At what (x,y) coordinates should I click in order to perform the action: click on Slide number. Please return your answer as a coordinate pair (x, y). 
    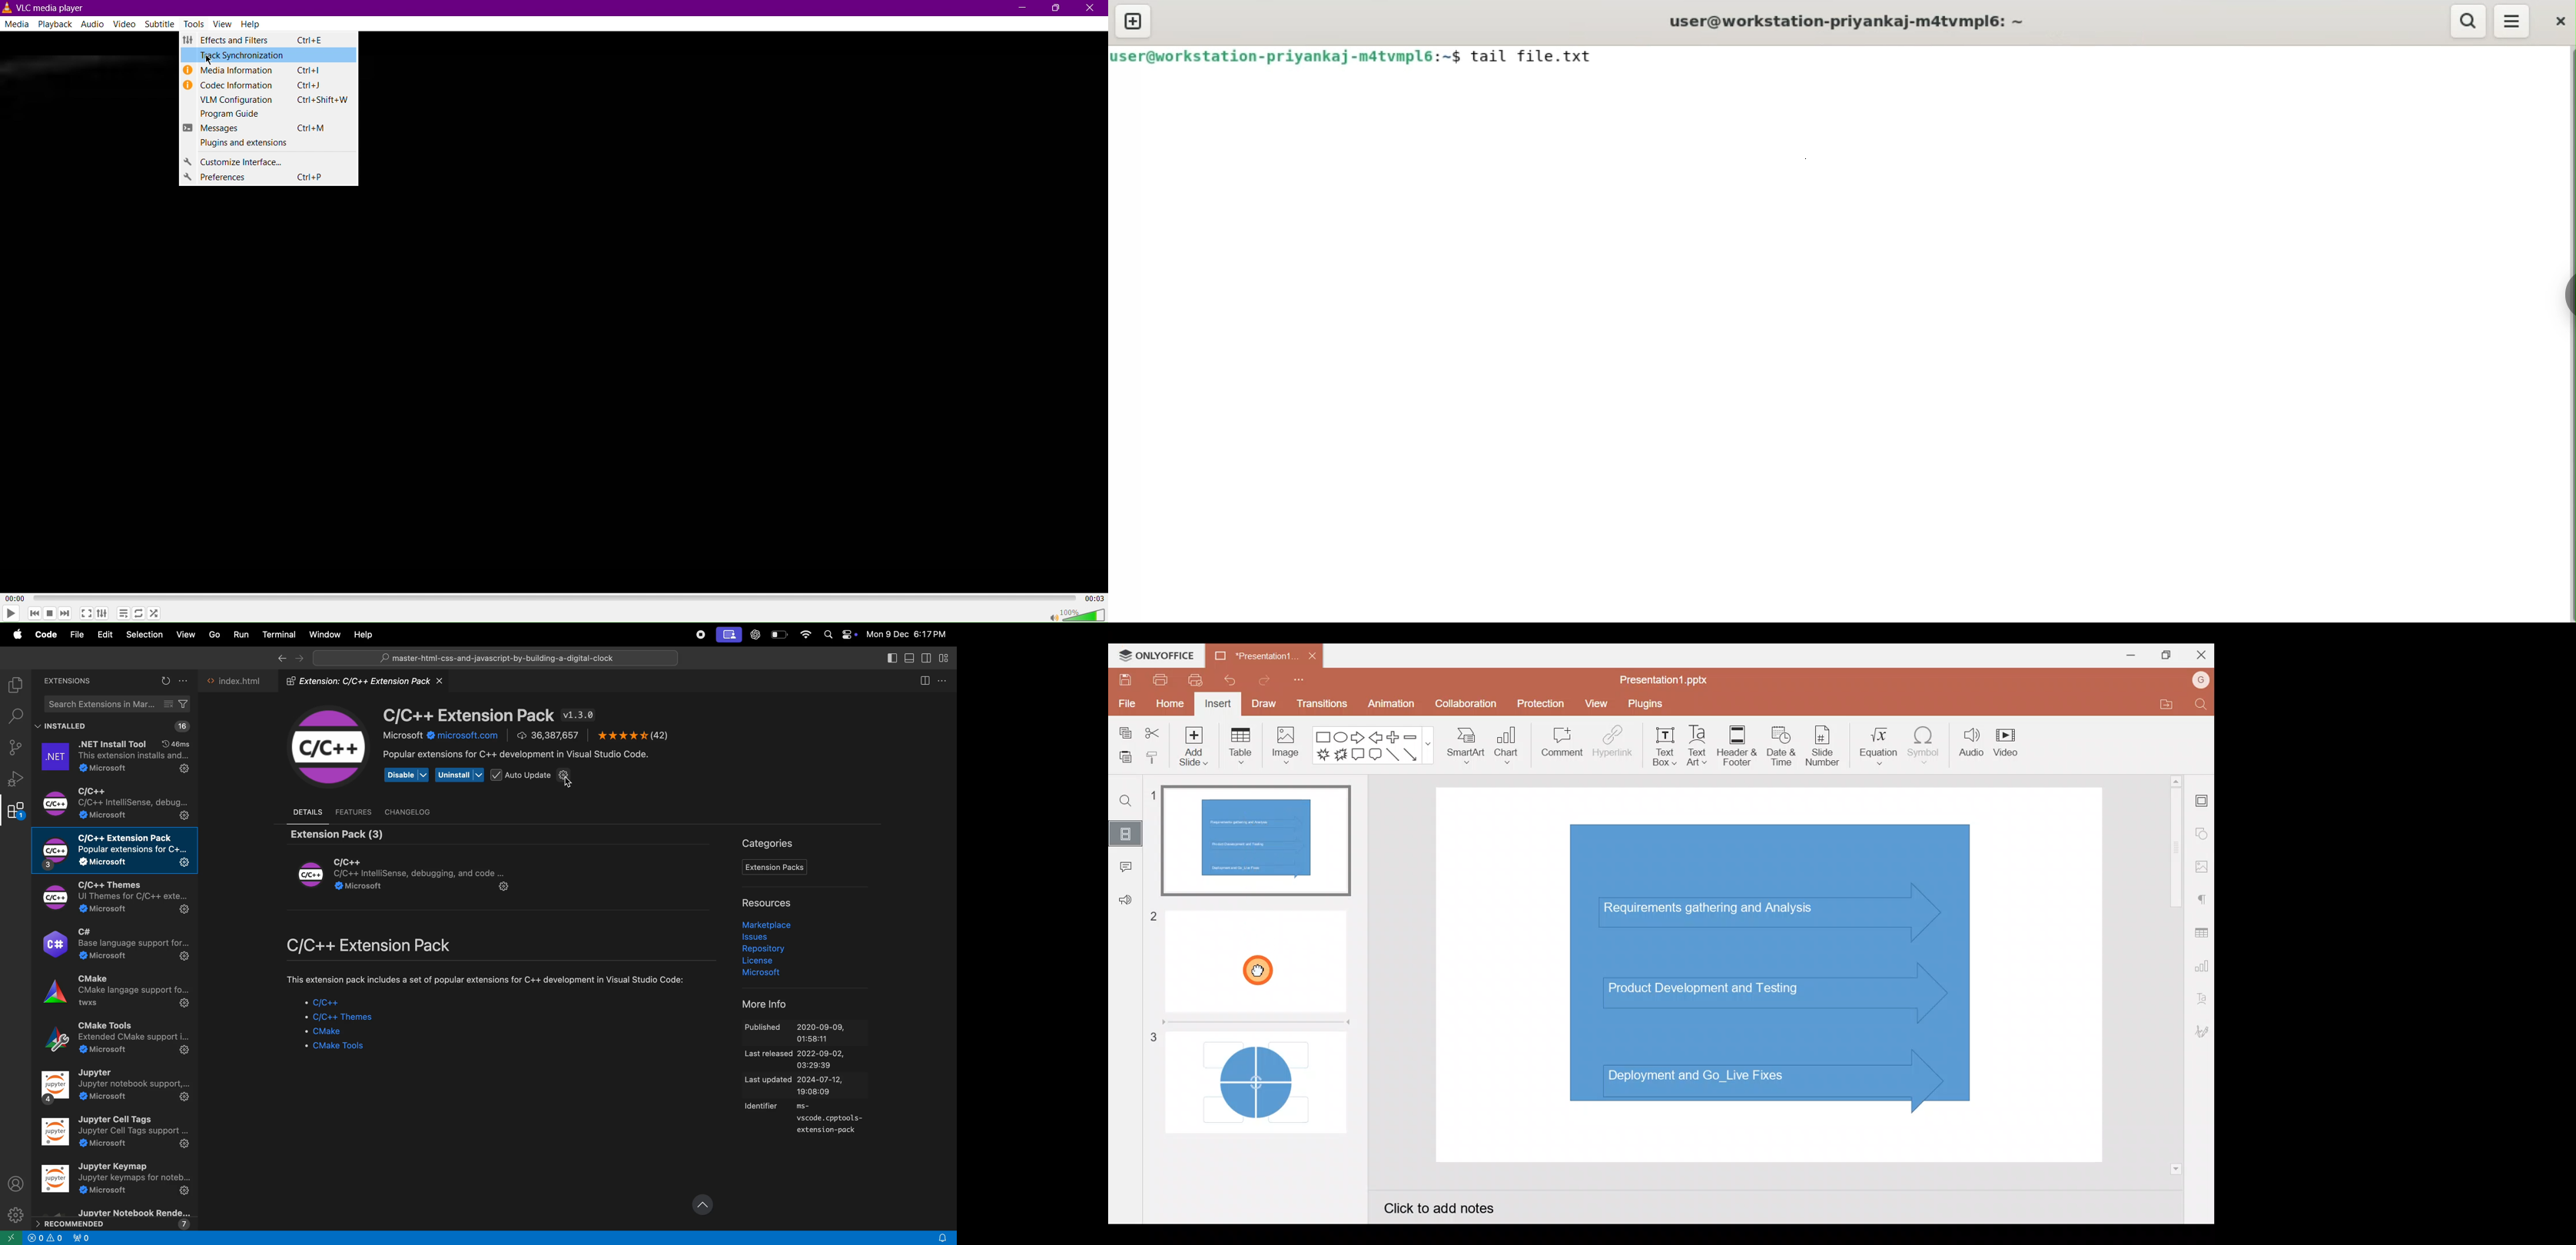
    Looking at the image, I should click on (1826, 746).